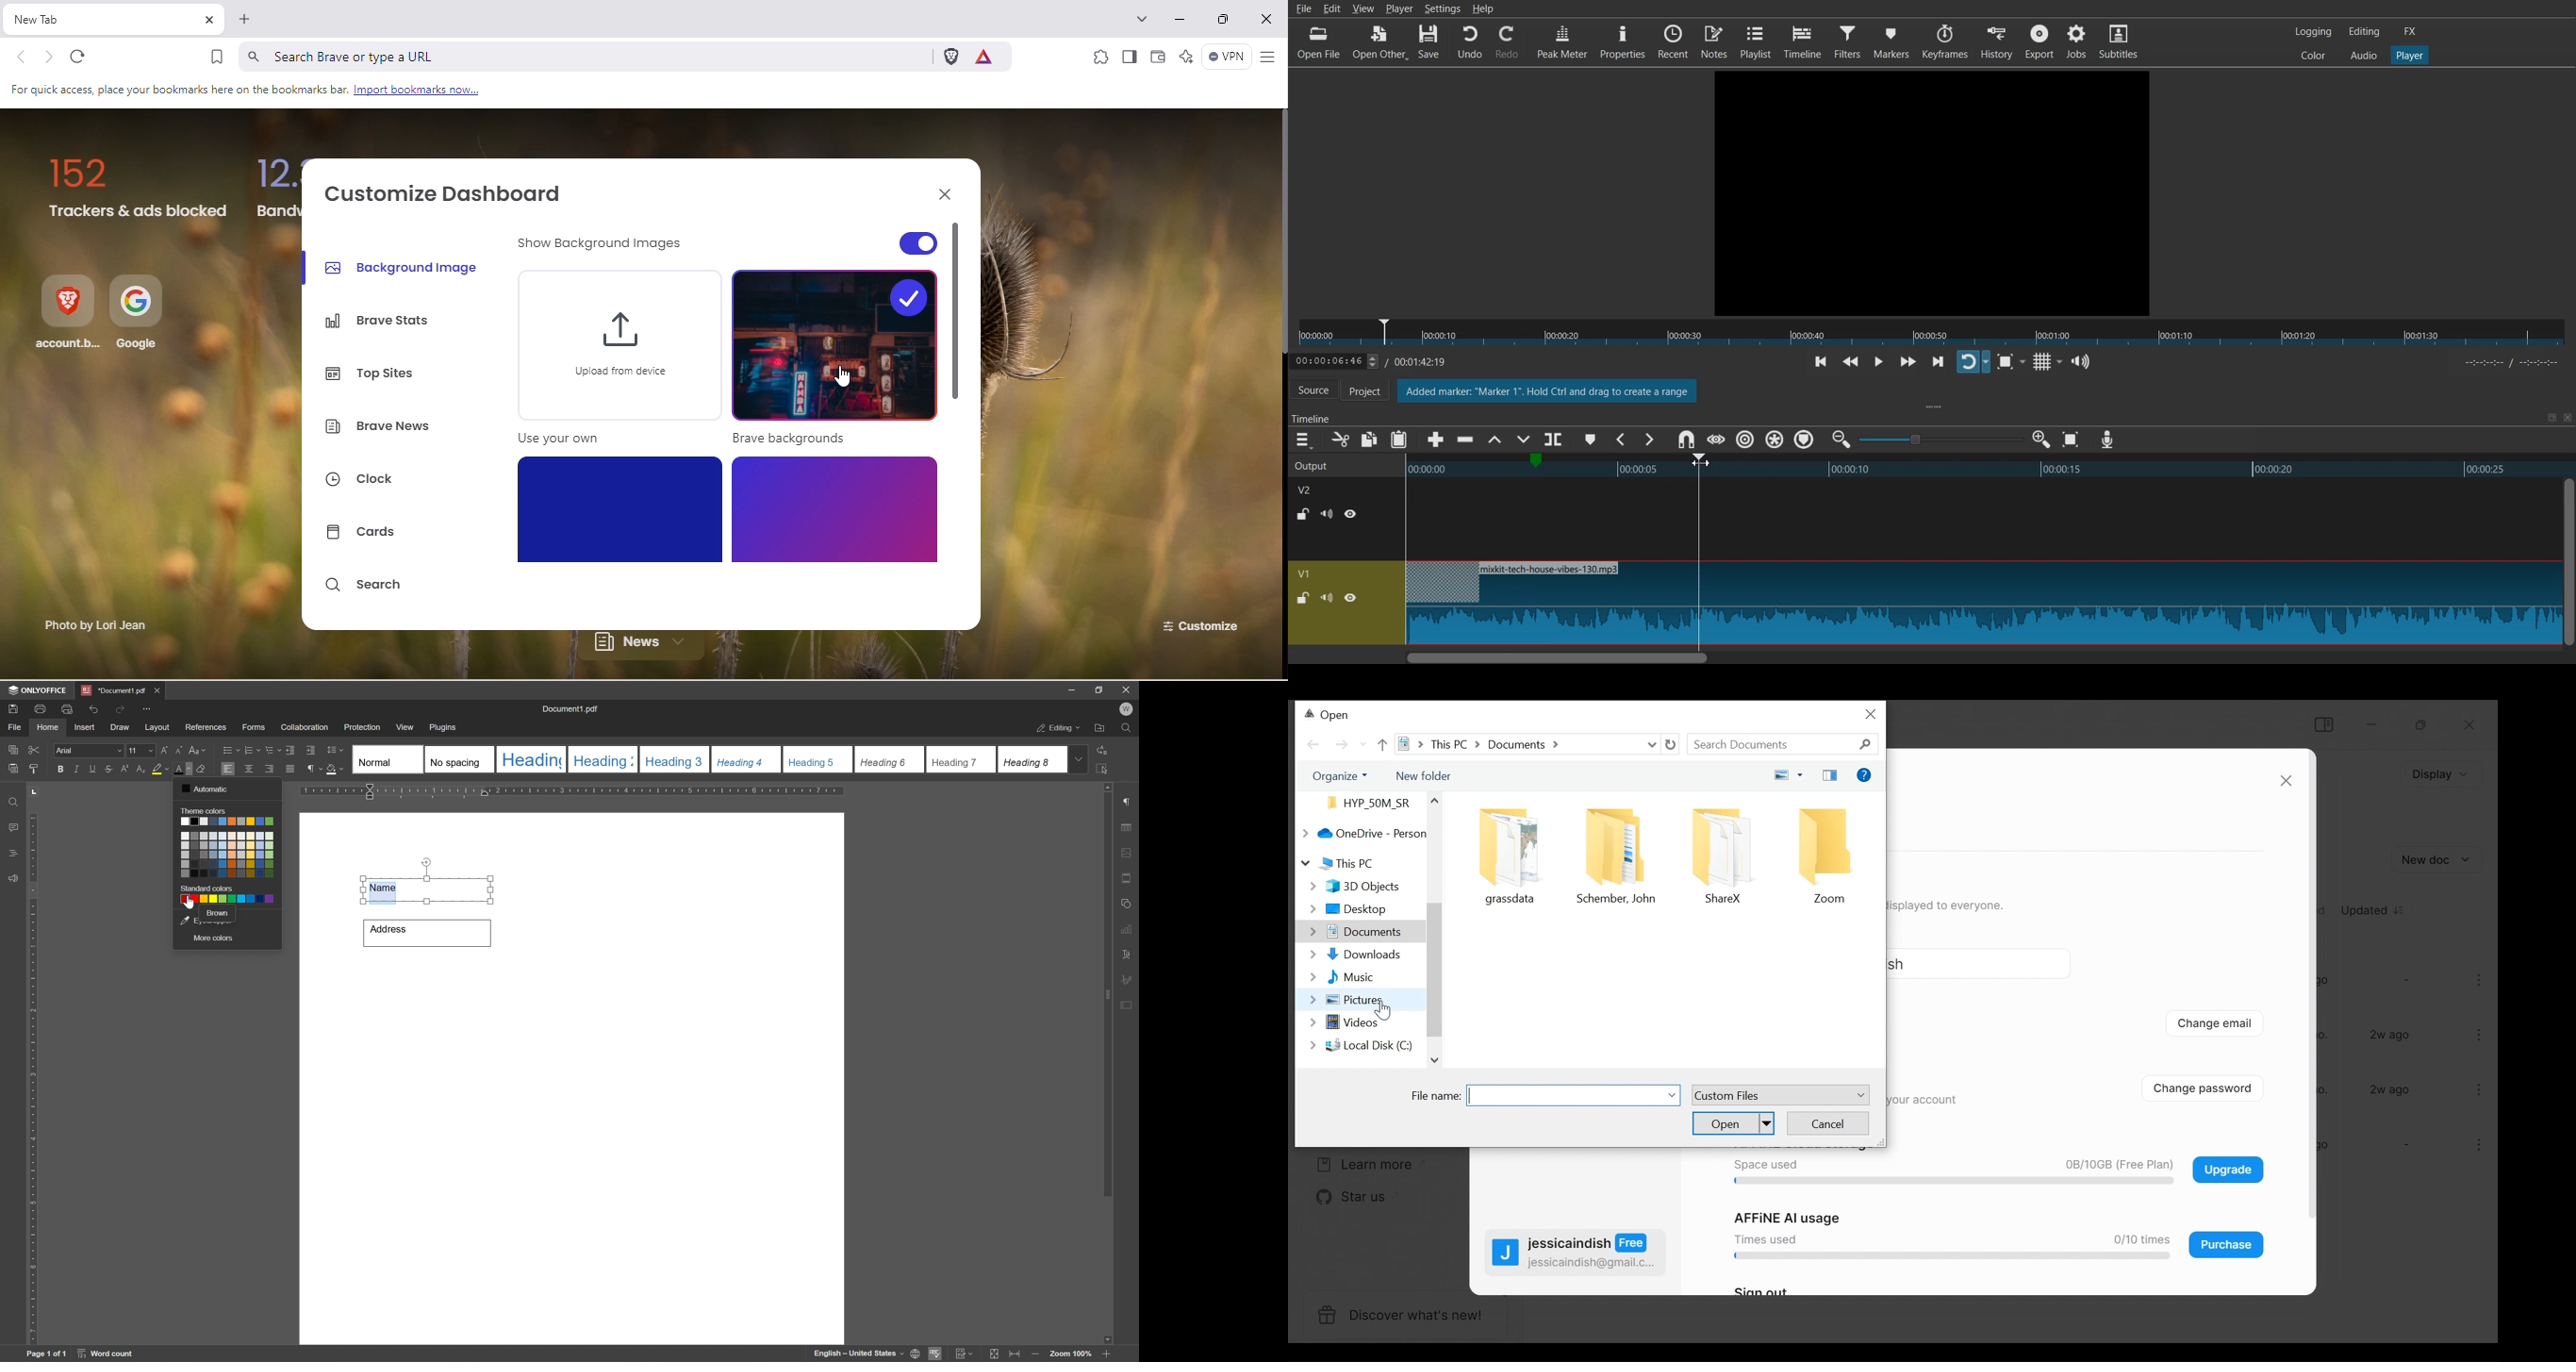 The image size is (2576, 1372). What do you see at coordinates (218, 915) in the screenshot?
I see `brown` at bounding box center [218, 915].